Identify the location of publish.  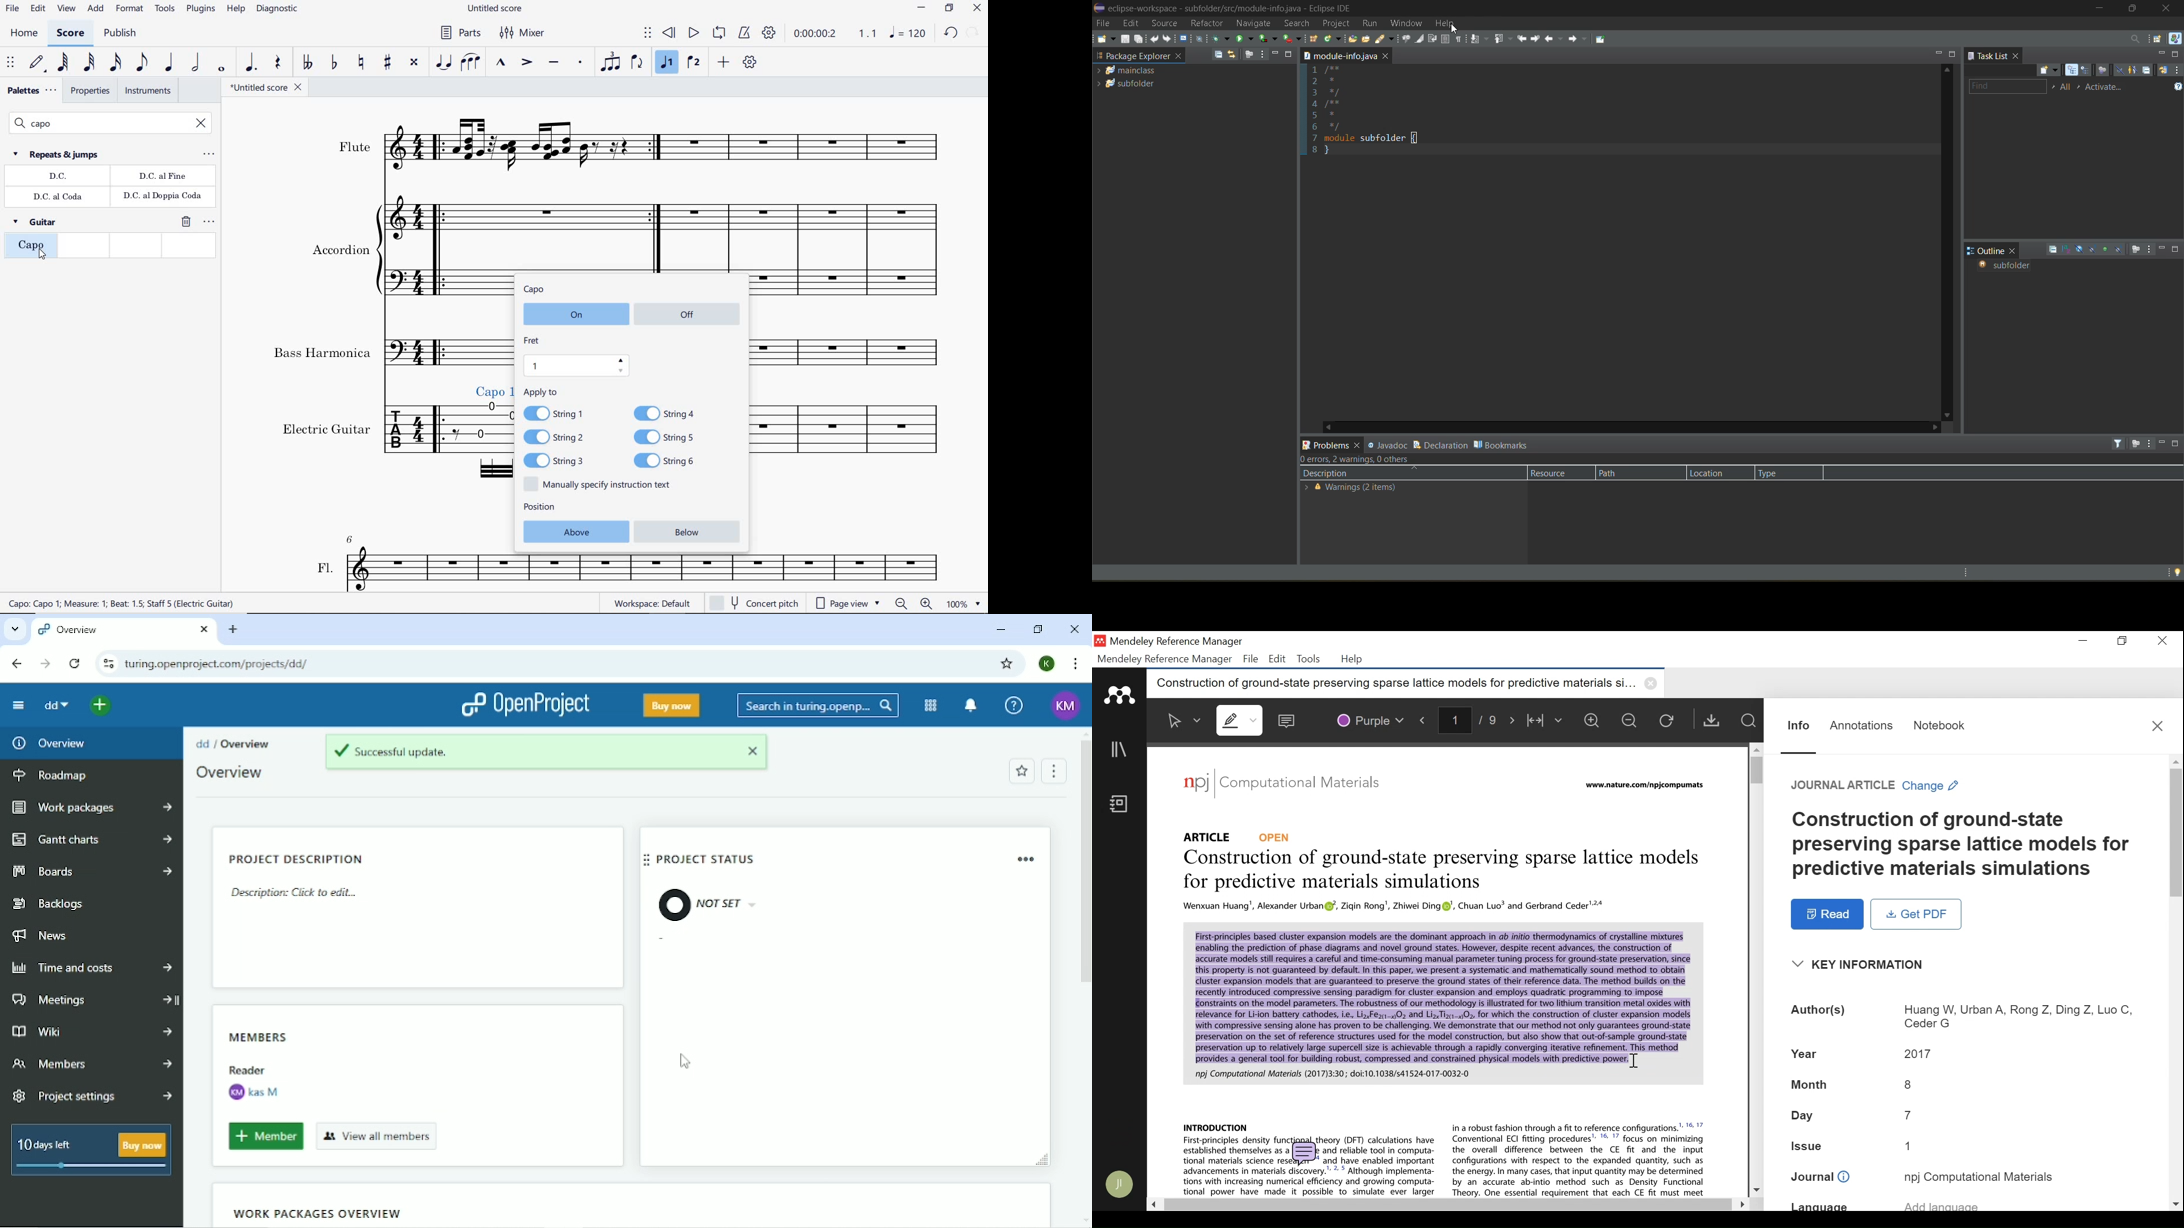
(120, 33).